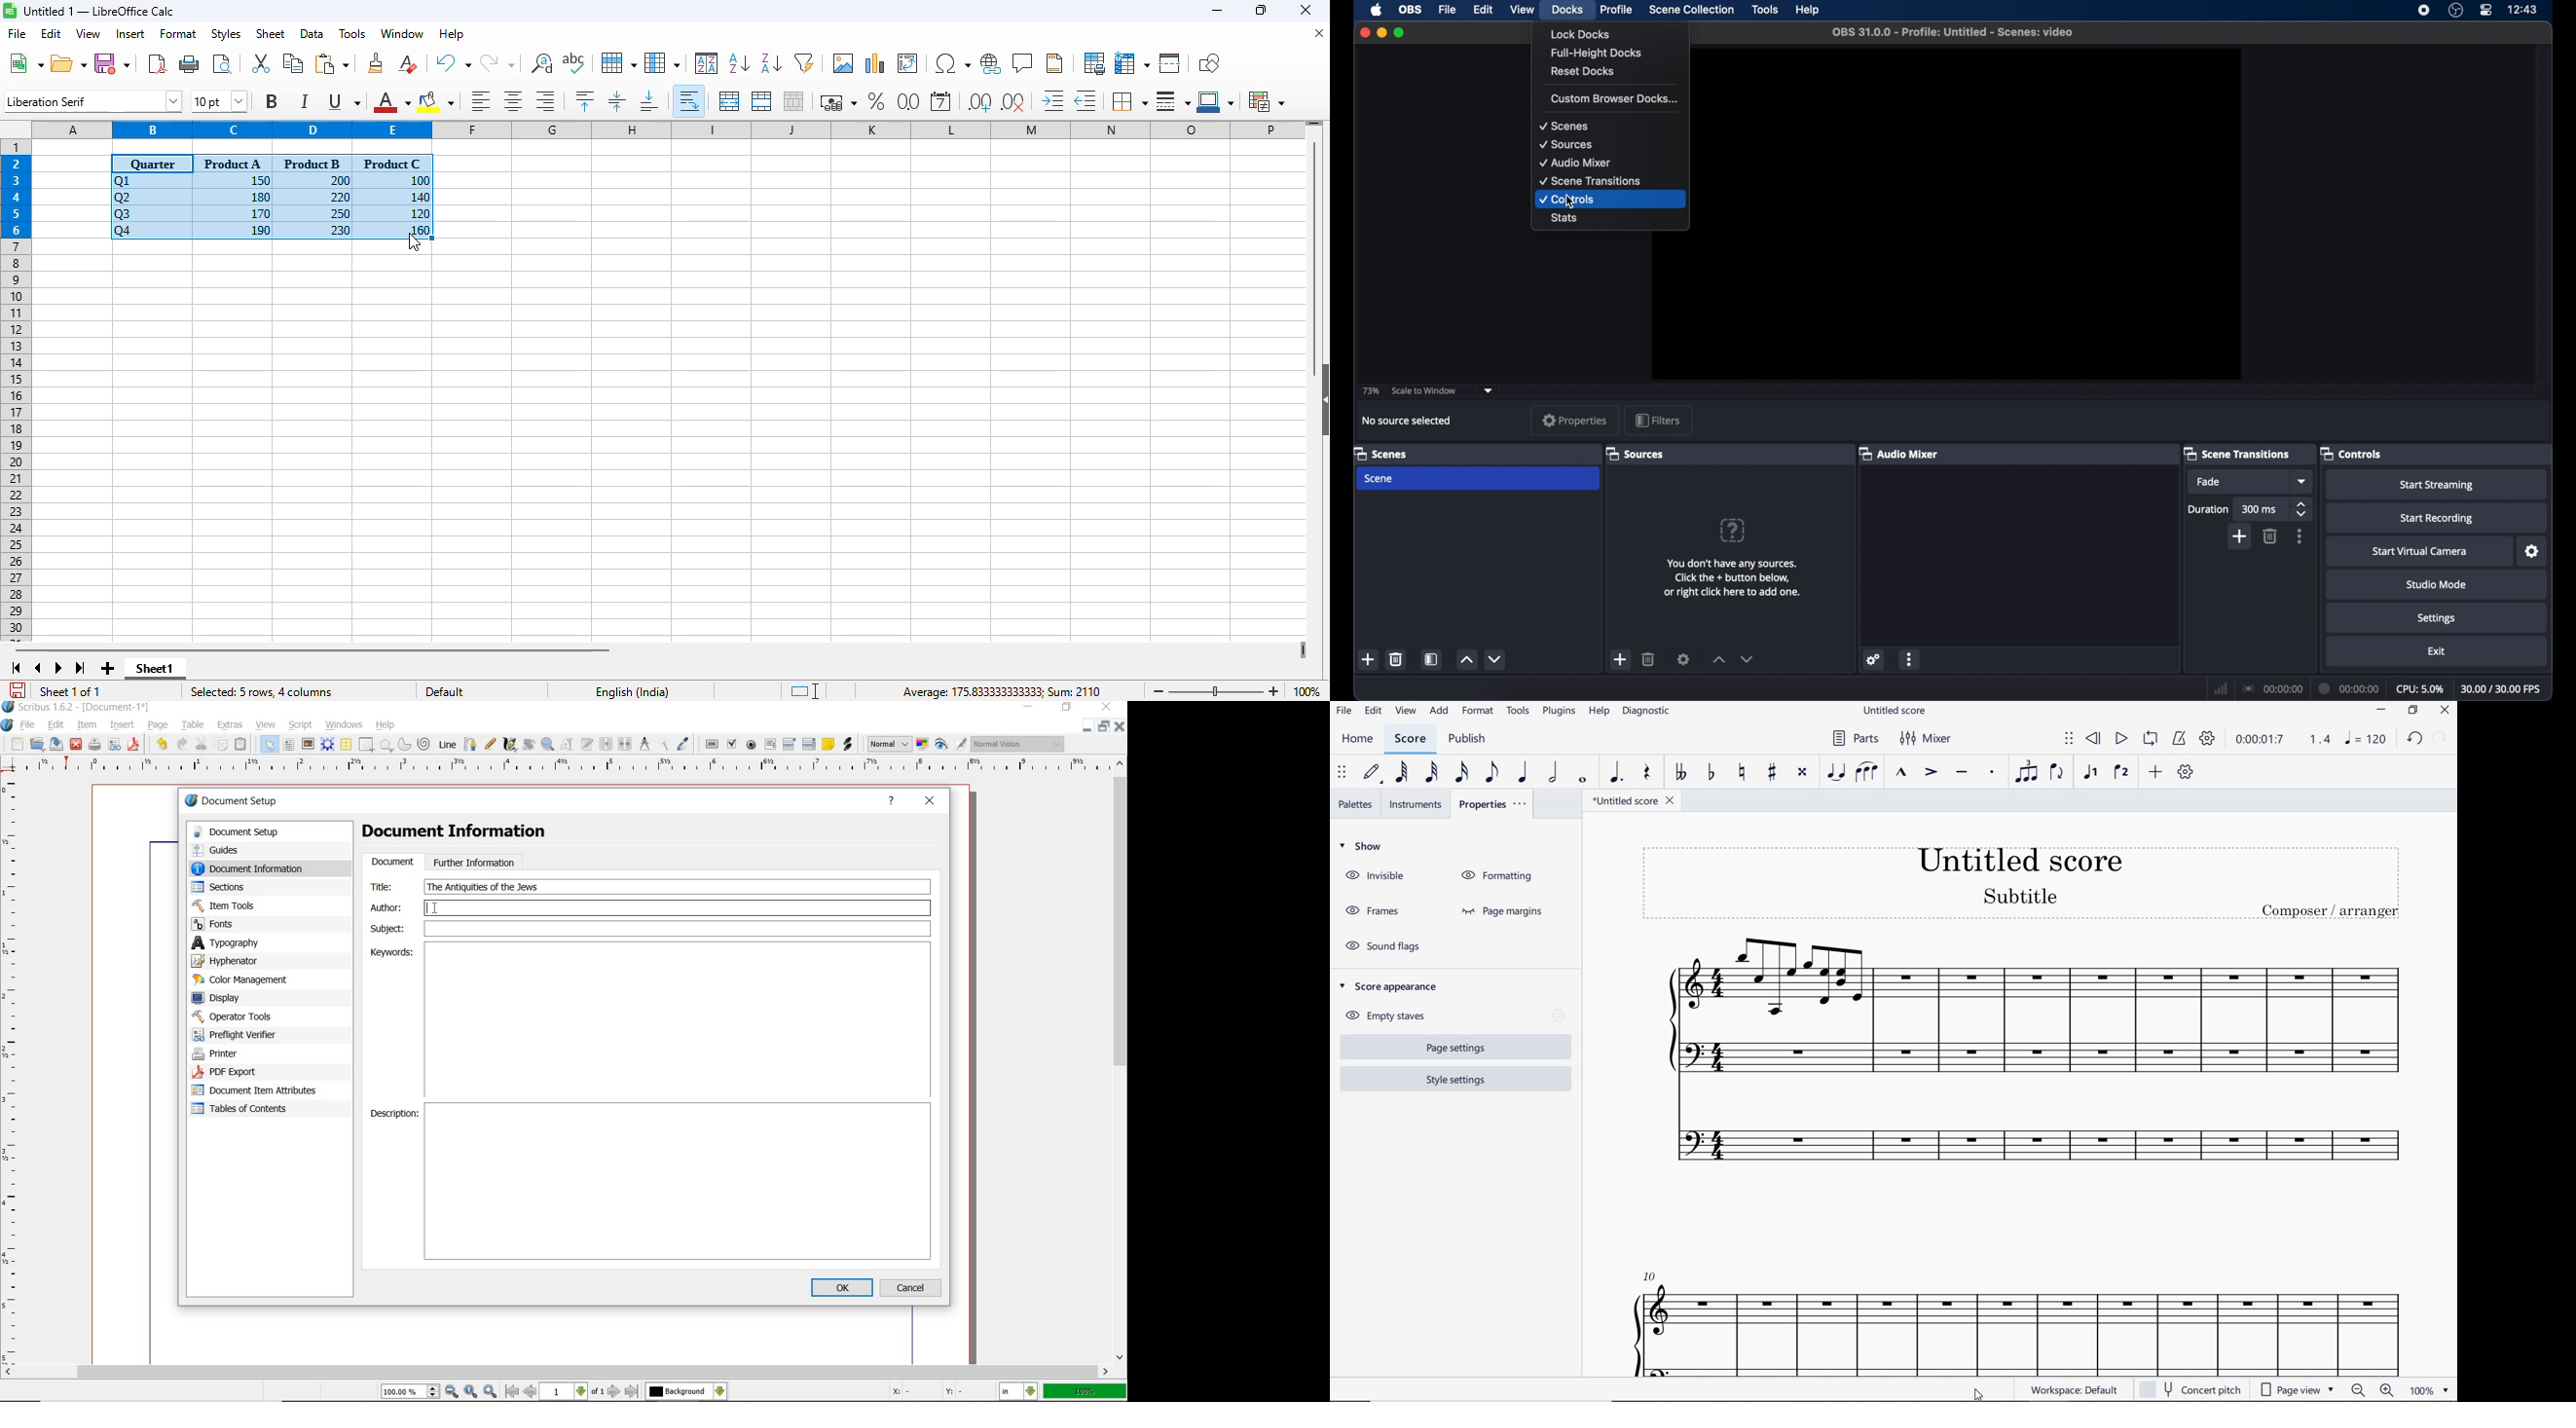  Describe the element at coordinates (2150, 740) in the screenshot. I see `LOOP PLAYBACK` at that location.